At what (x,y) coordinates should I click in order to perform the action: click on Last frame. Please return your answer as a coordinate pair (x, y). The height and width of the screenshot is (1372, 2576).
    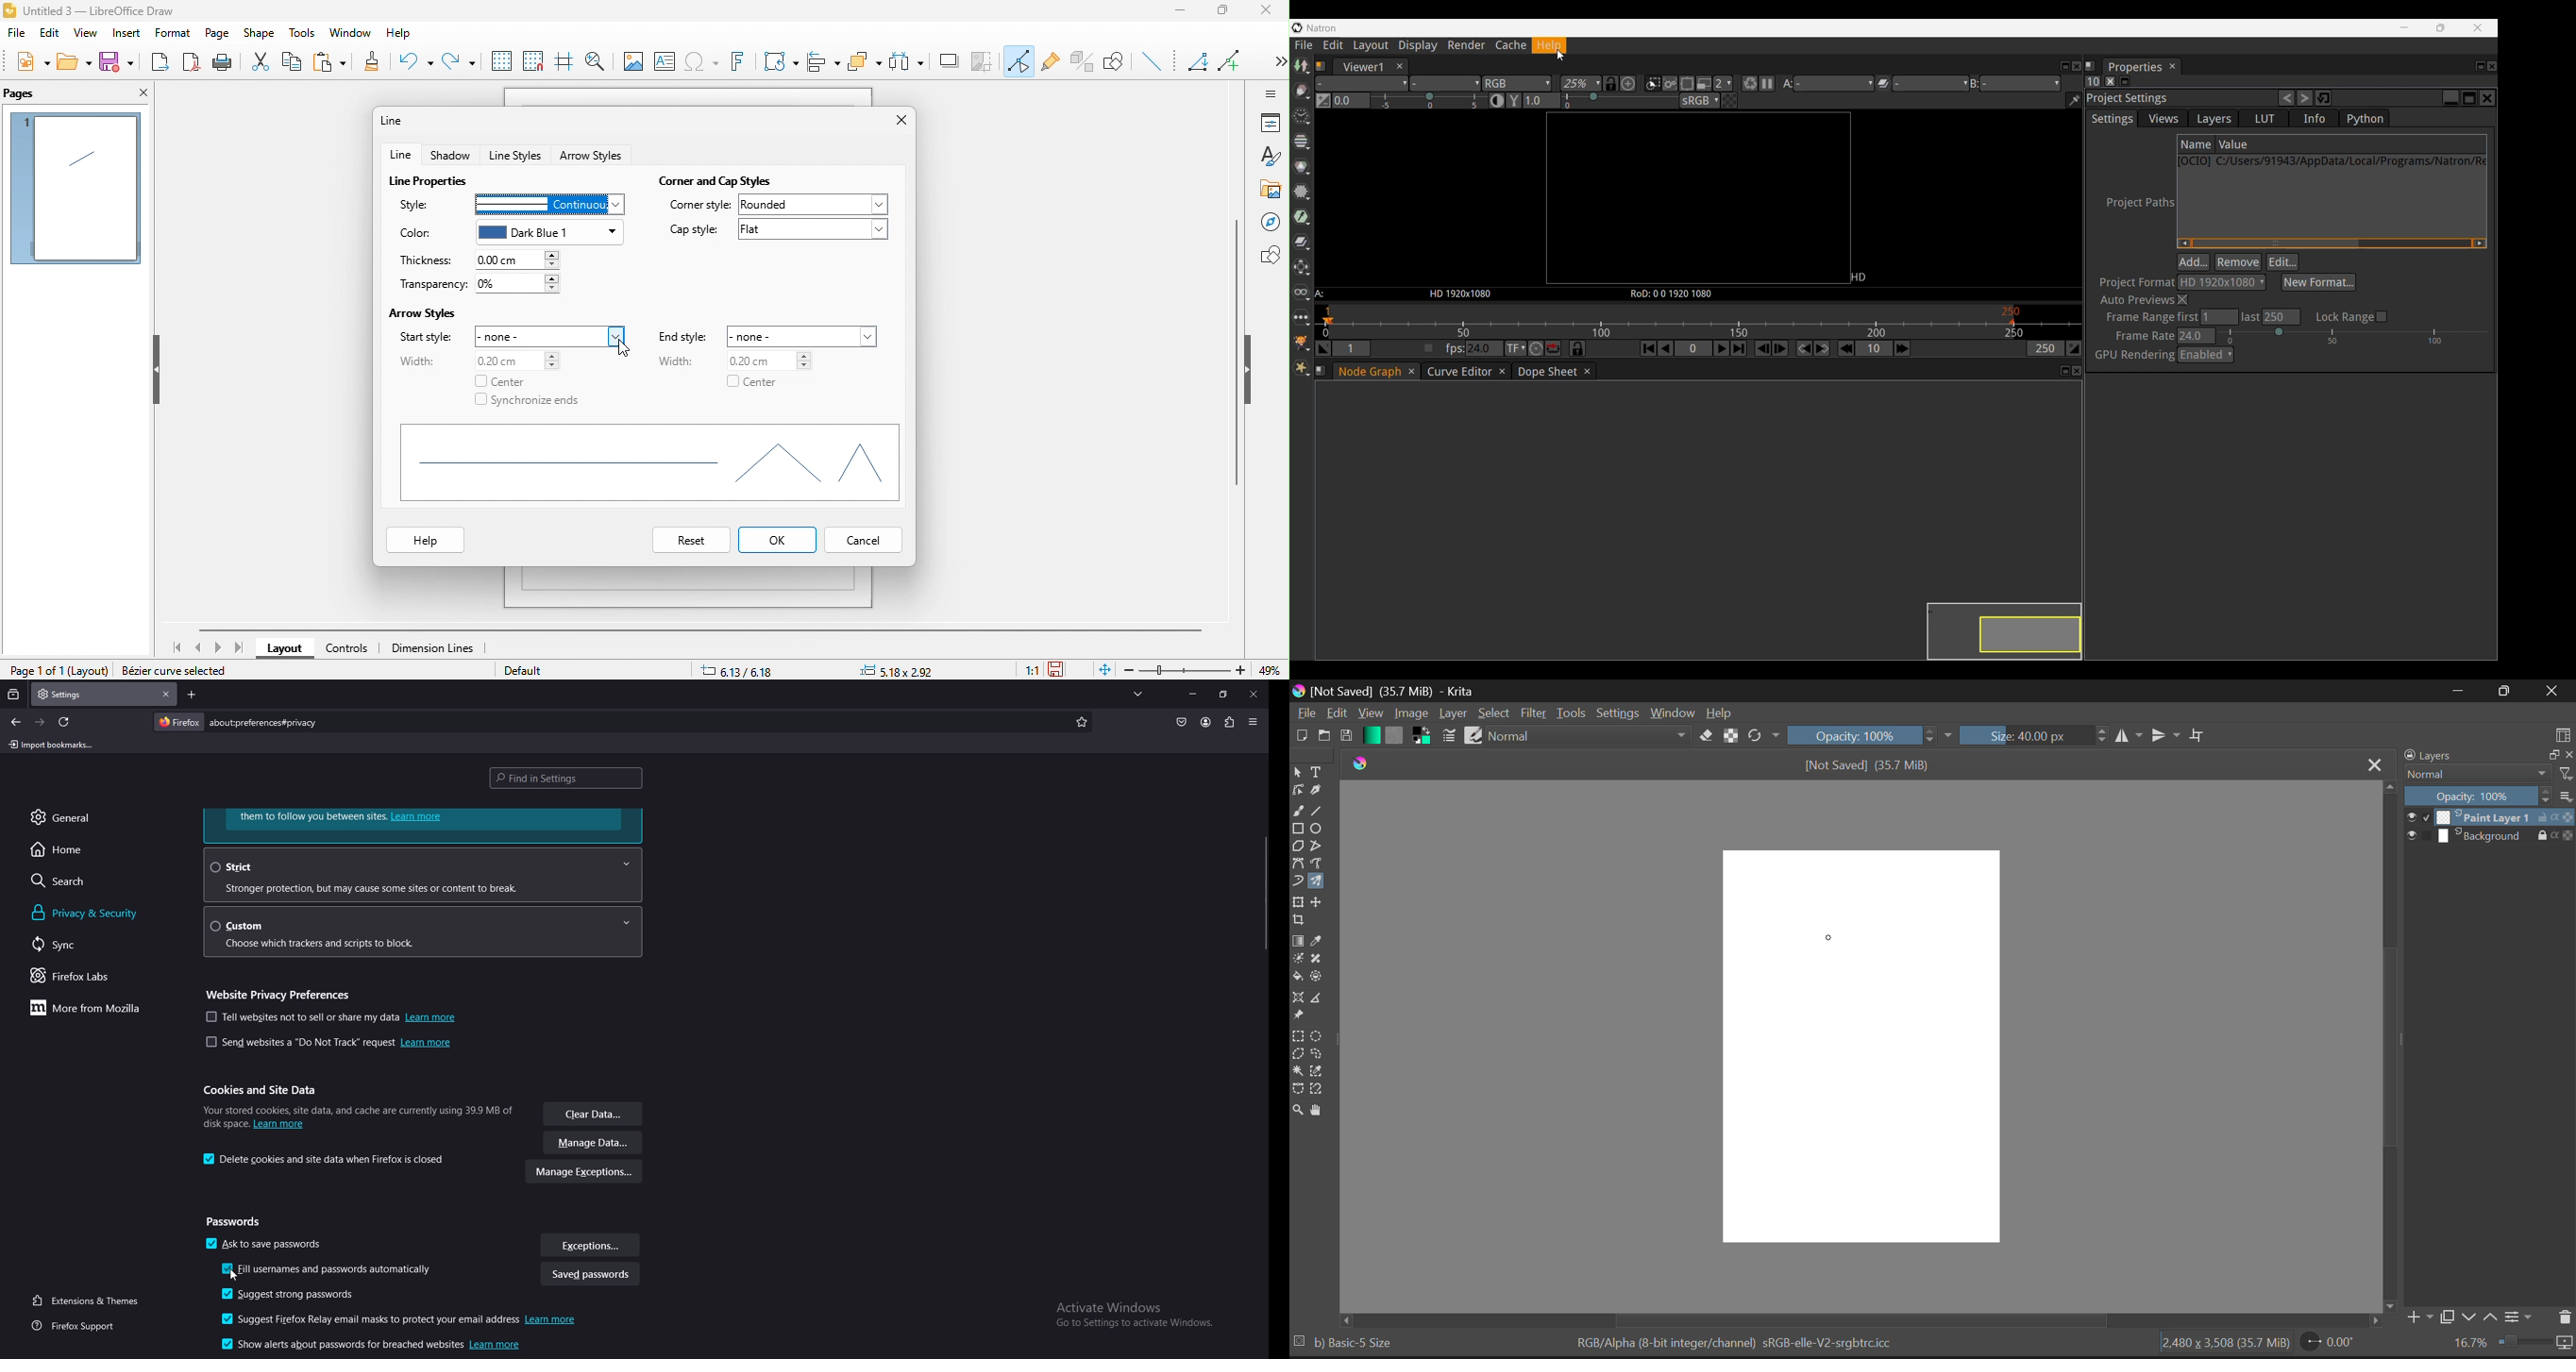
    Looking at the image, I should click on (1739, 349).